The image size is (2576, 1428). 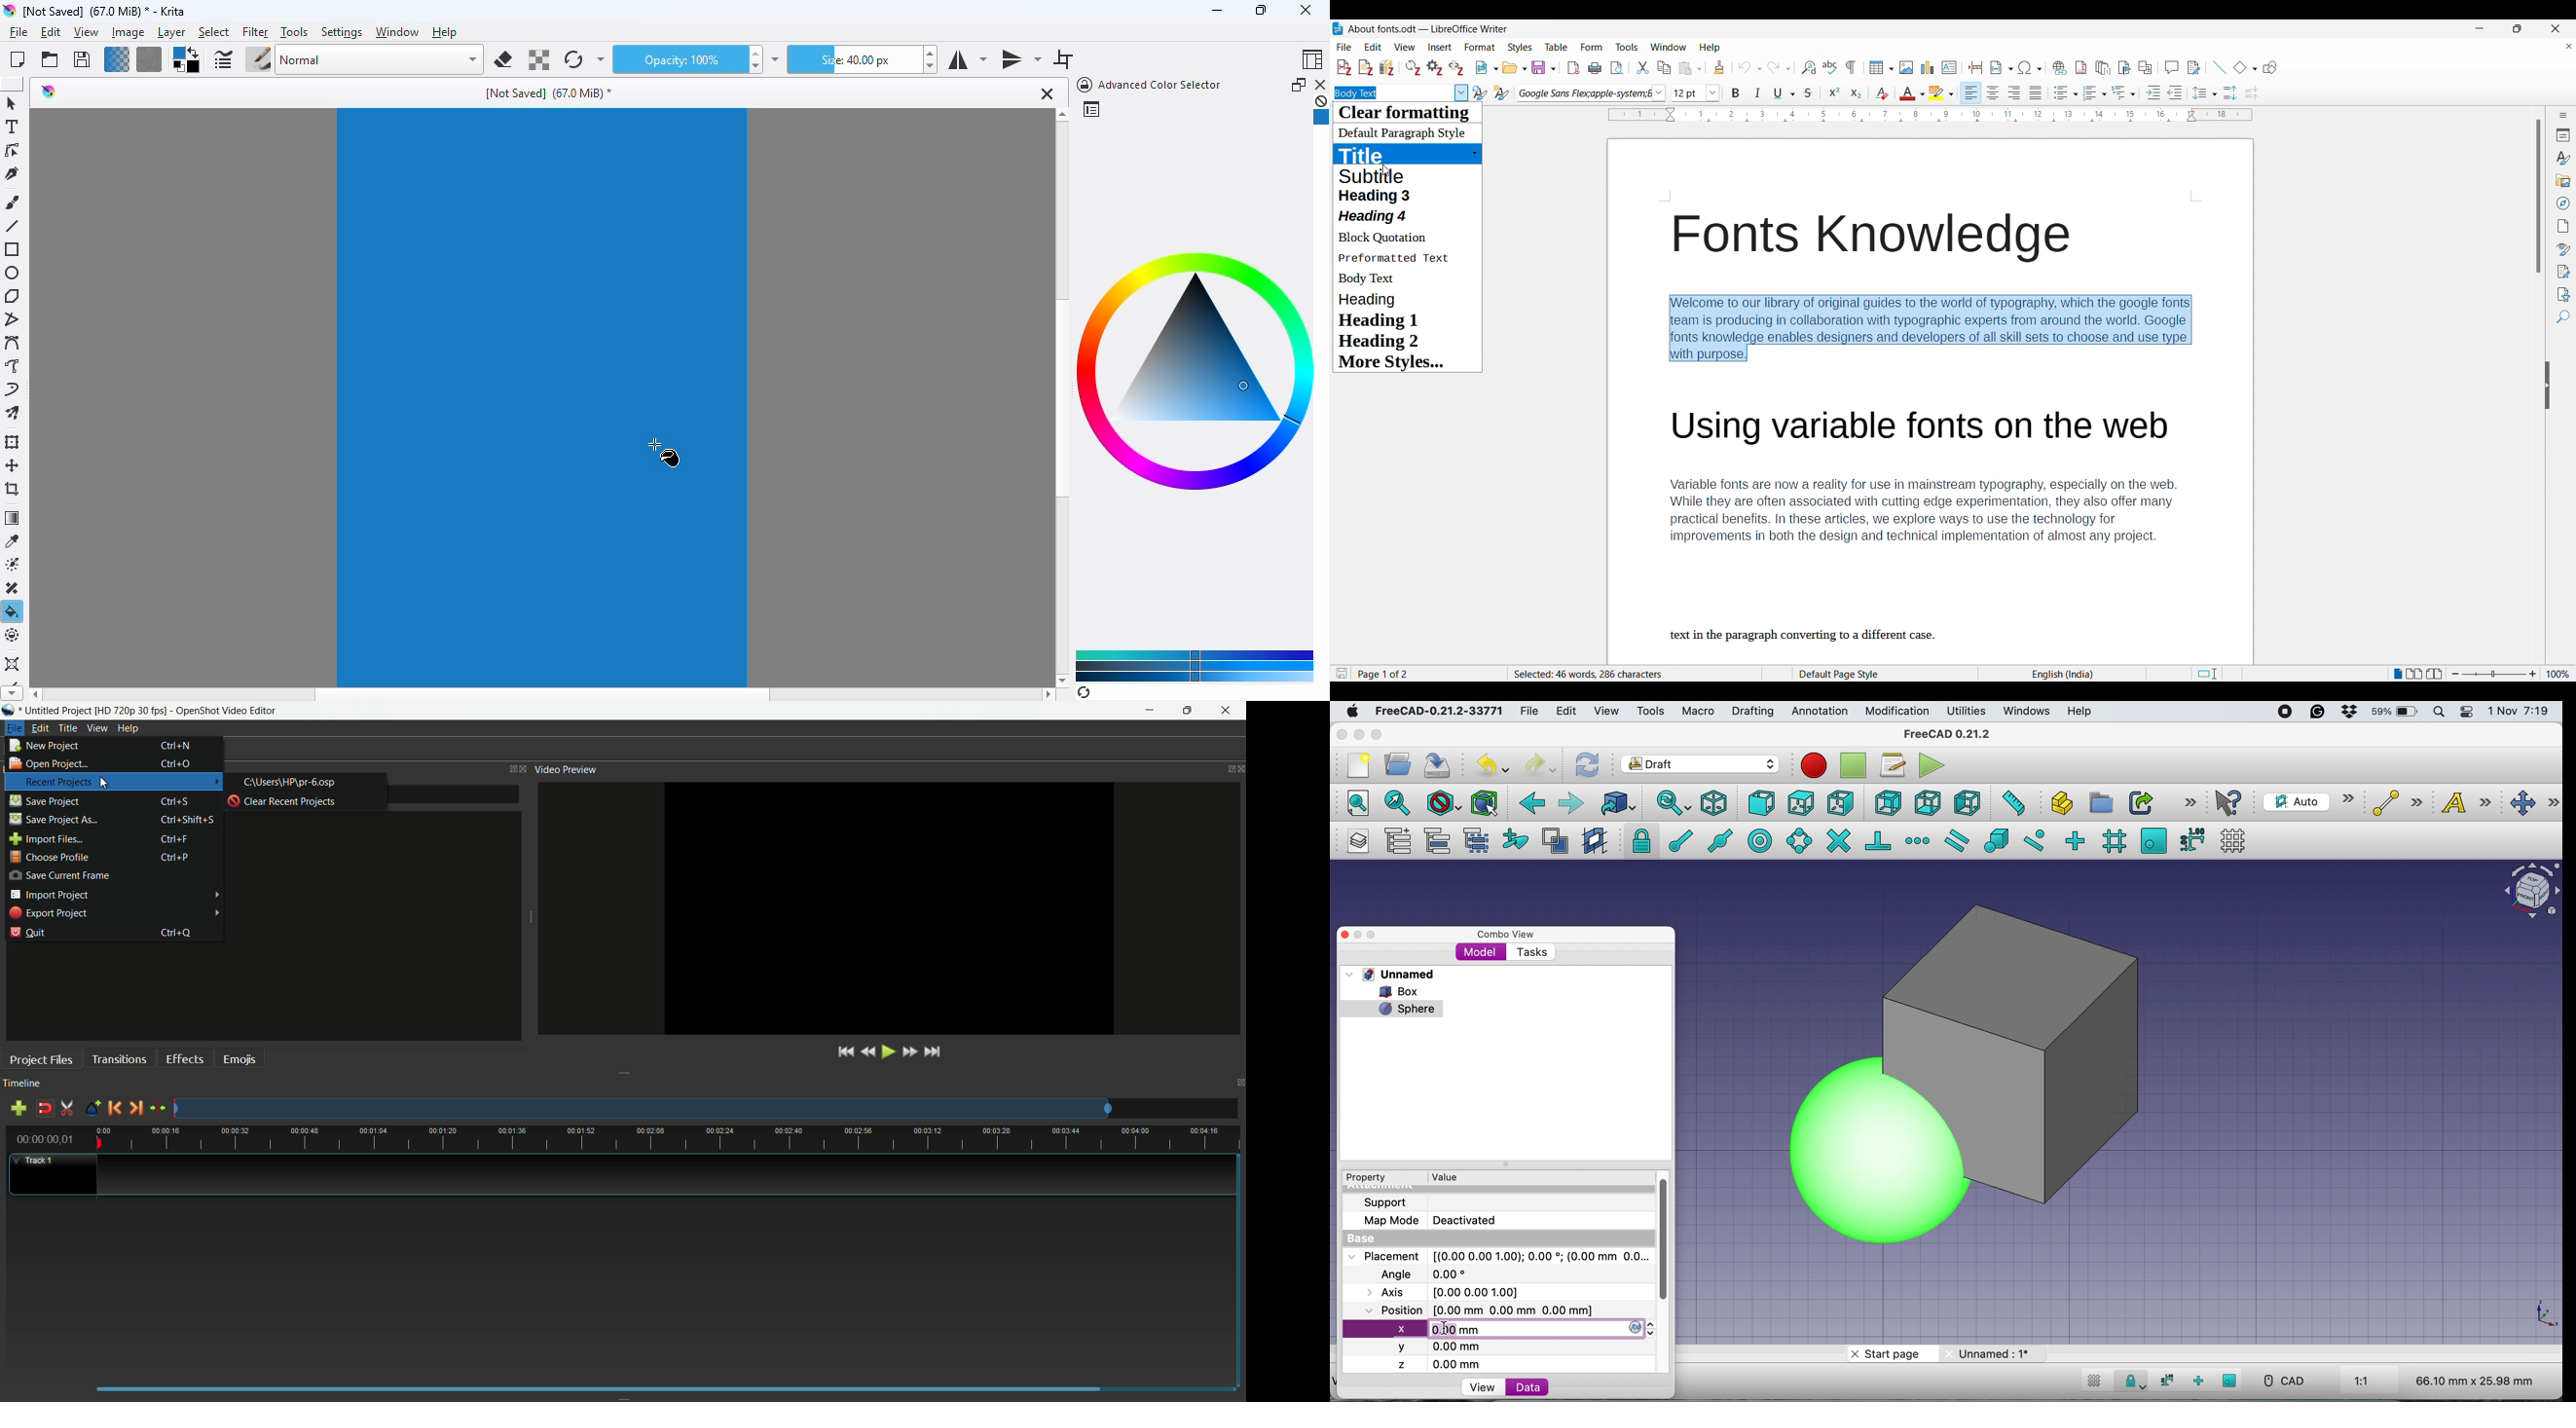 What do you see at coordinates (2564, 317) in the screenshot?
I see `Find` at bounding box center [2564, 317].